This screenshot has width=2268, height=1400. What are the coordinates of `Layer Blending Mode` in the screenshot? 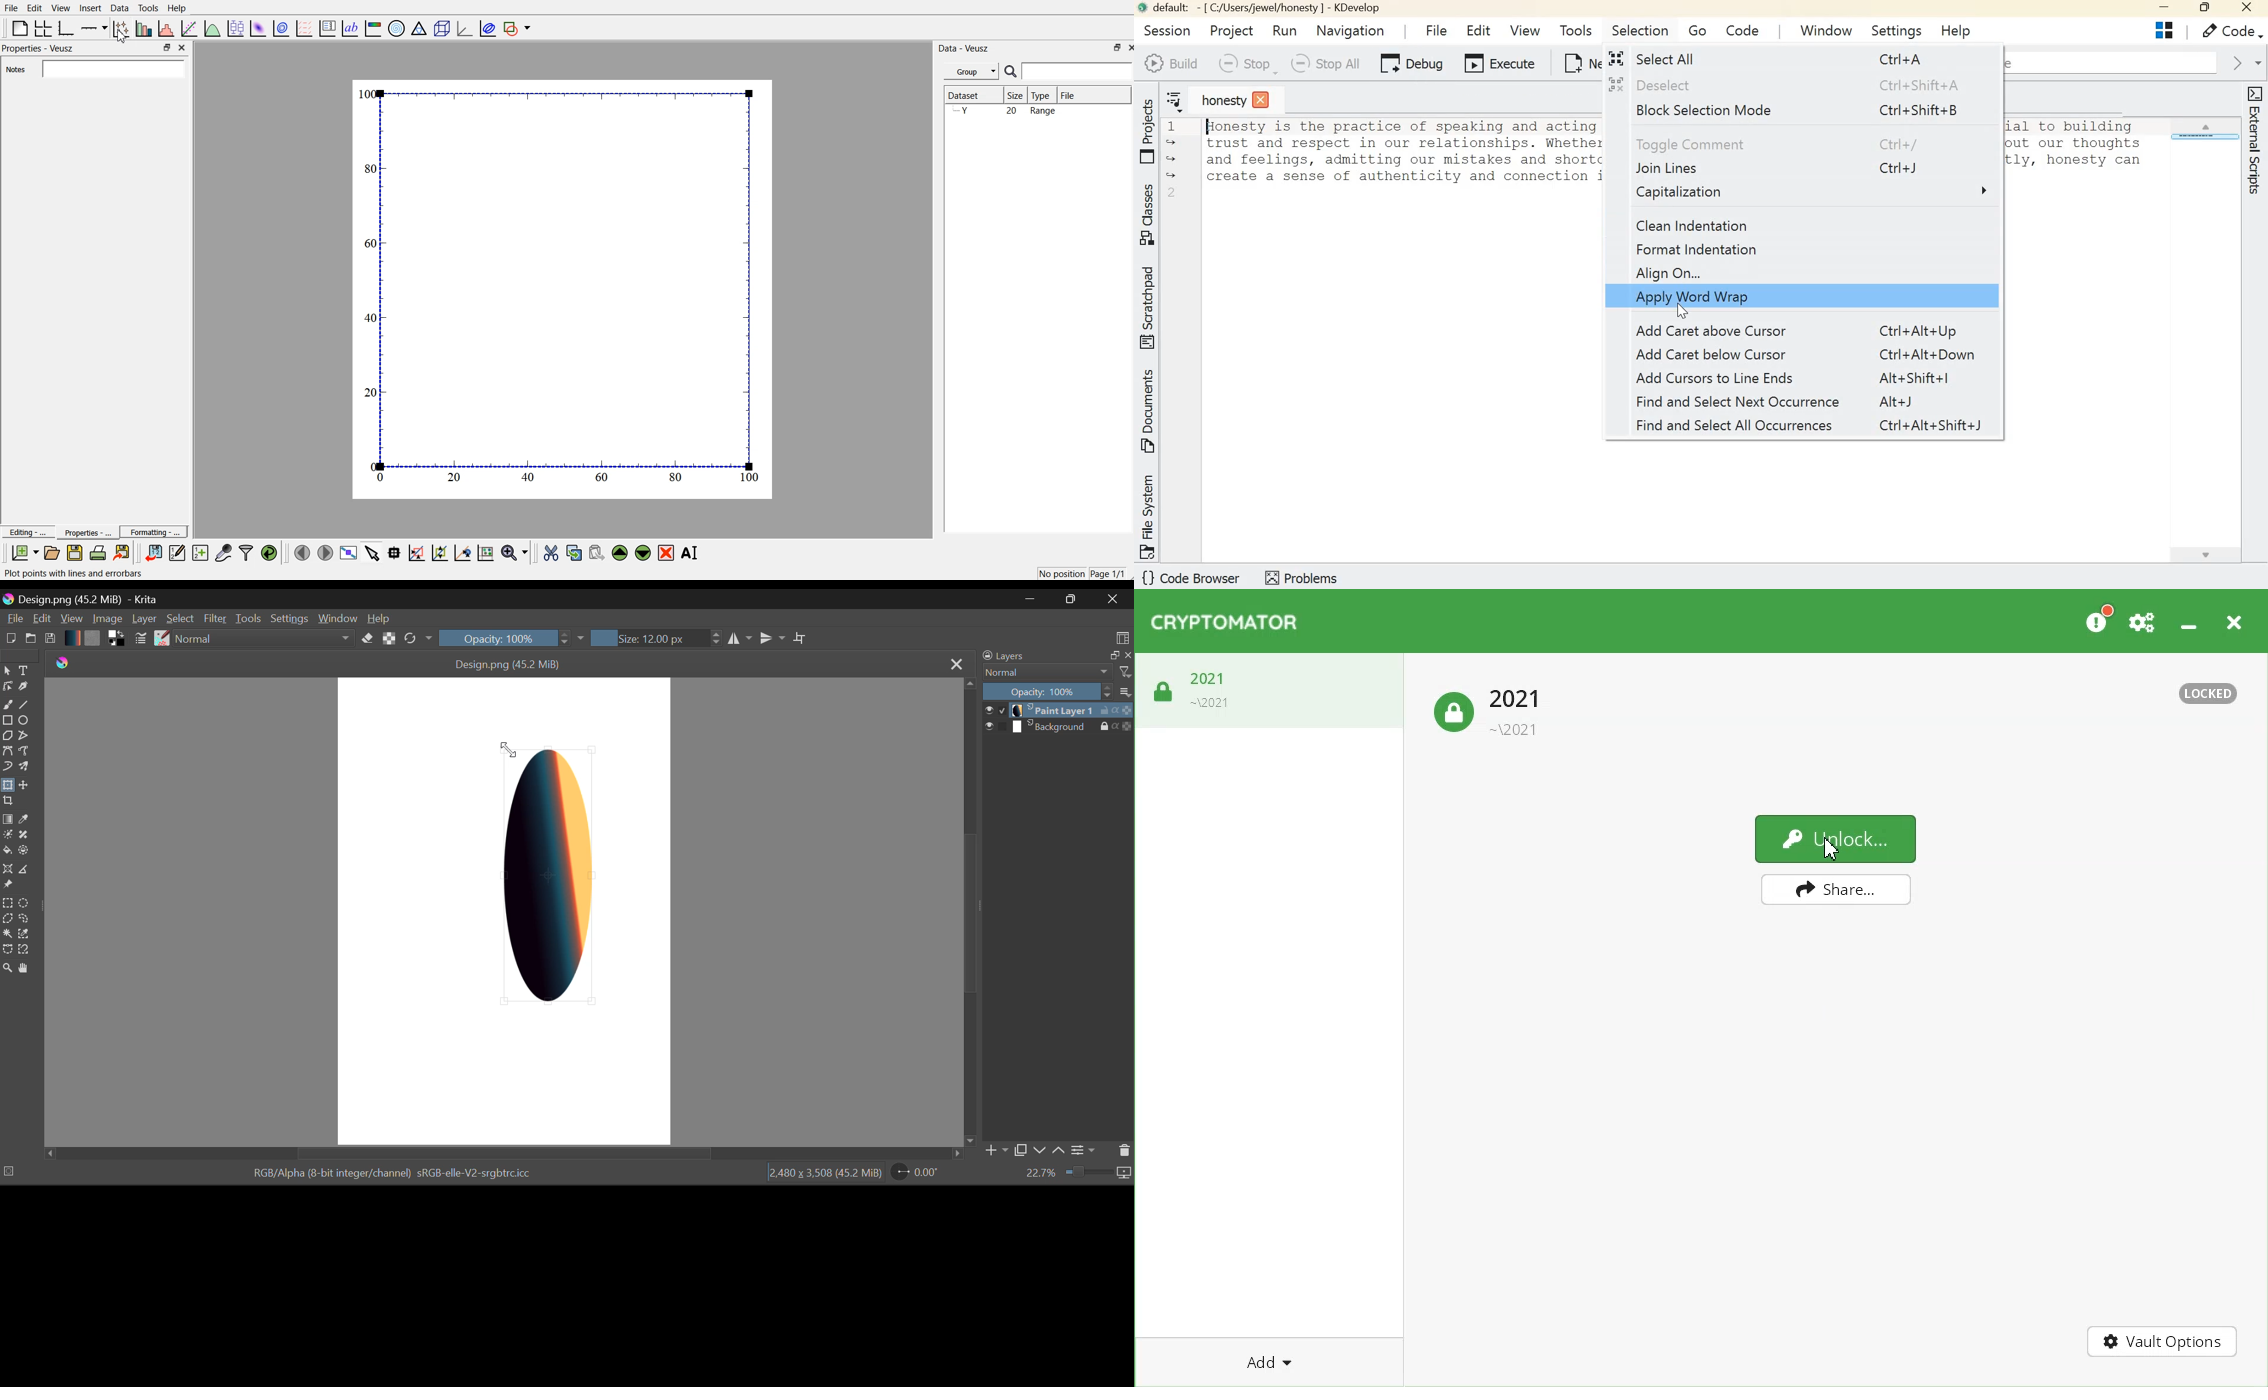 It's located at (1057, 673).